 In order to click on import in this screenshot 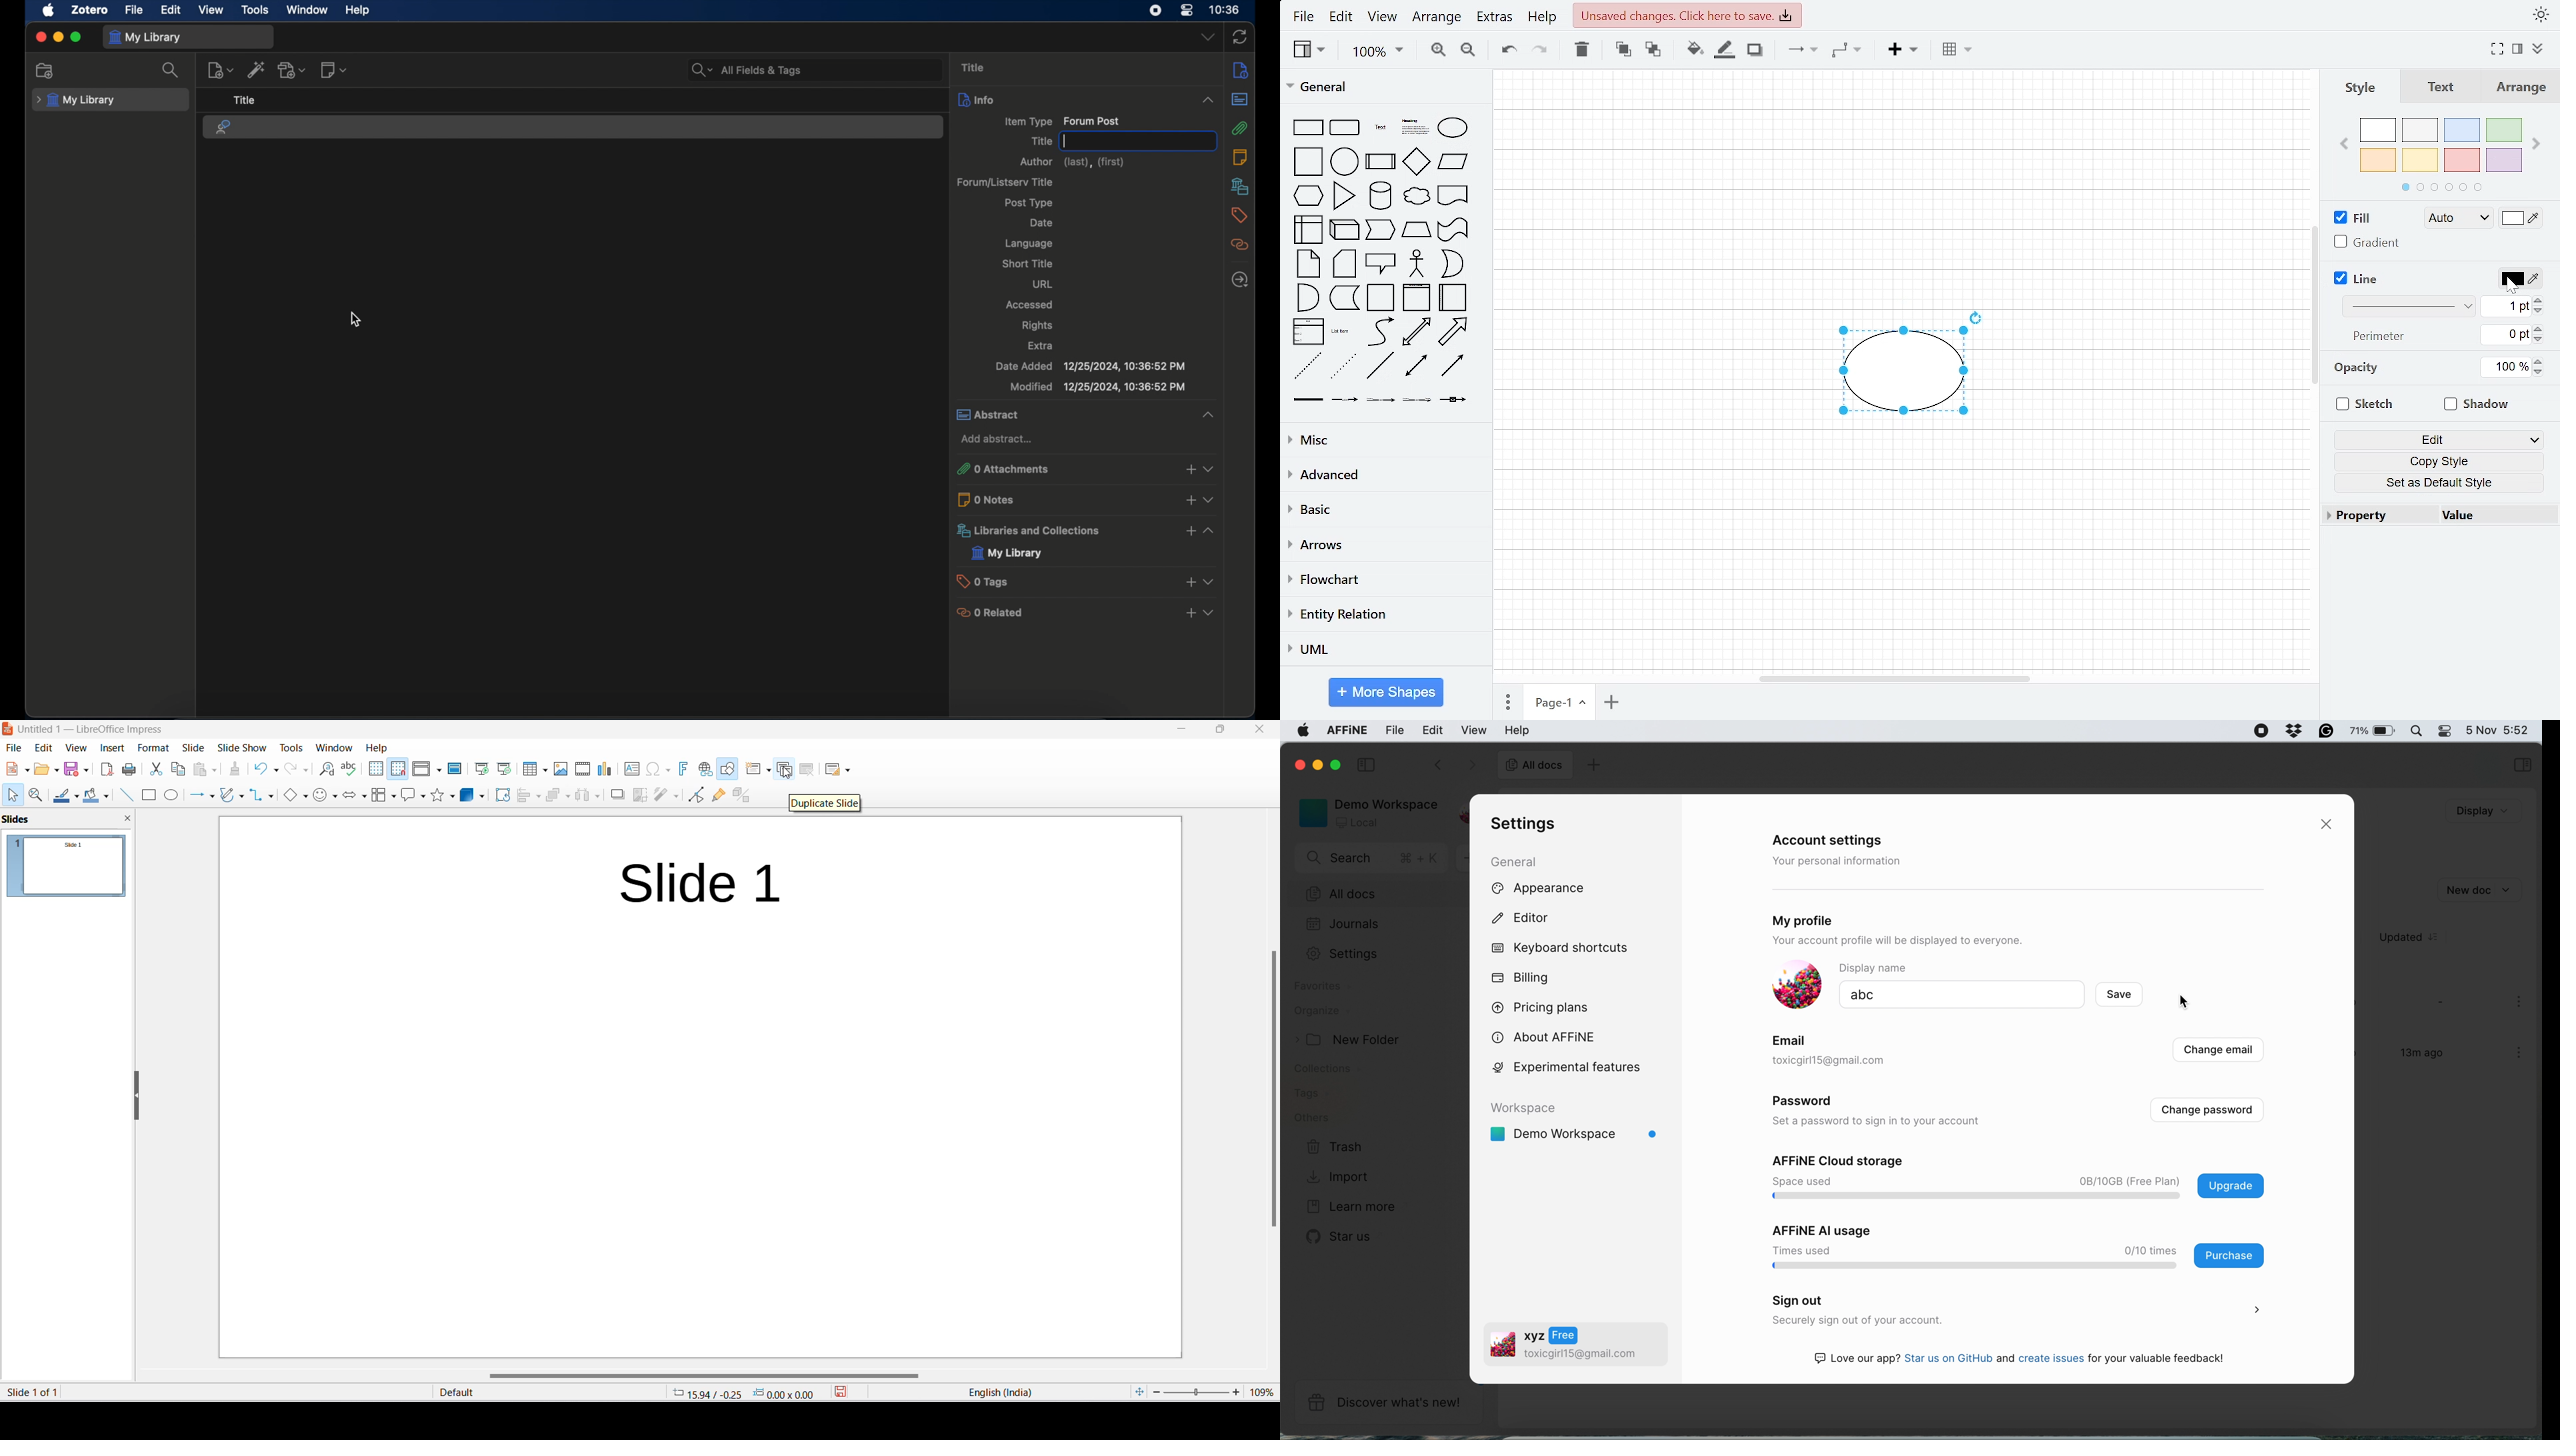, I will do `click(1340, 1176)`.